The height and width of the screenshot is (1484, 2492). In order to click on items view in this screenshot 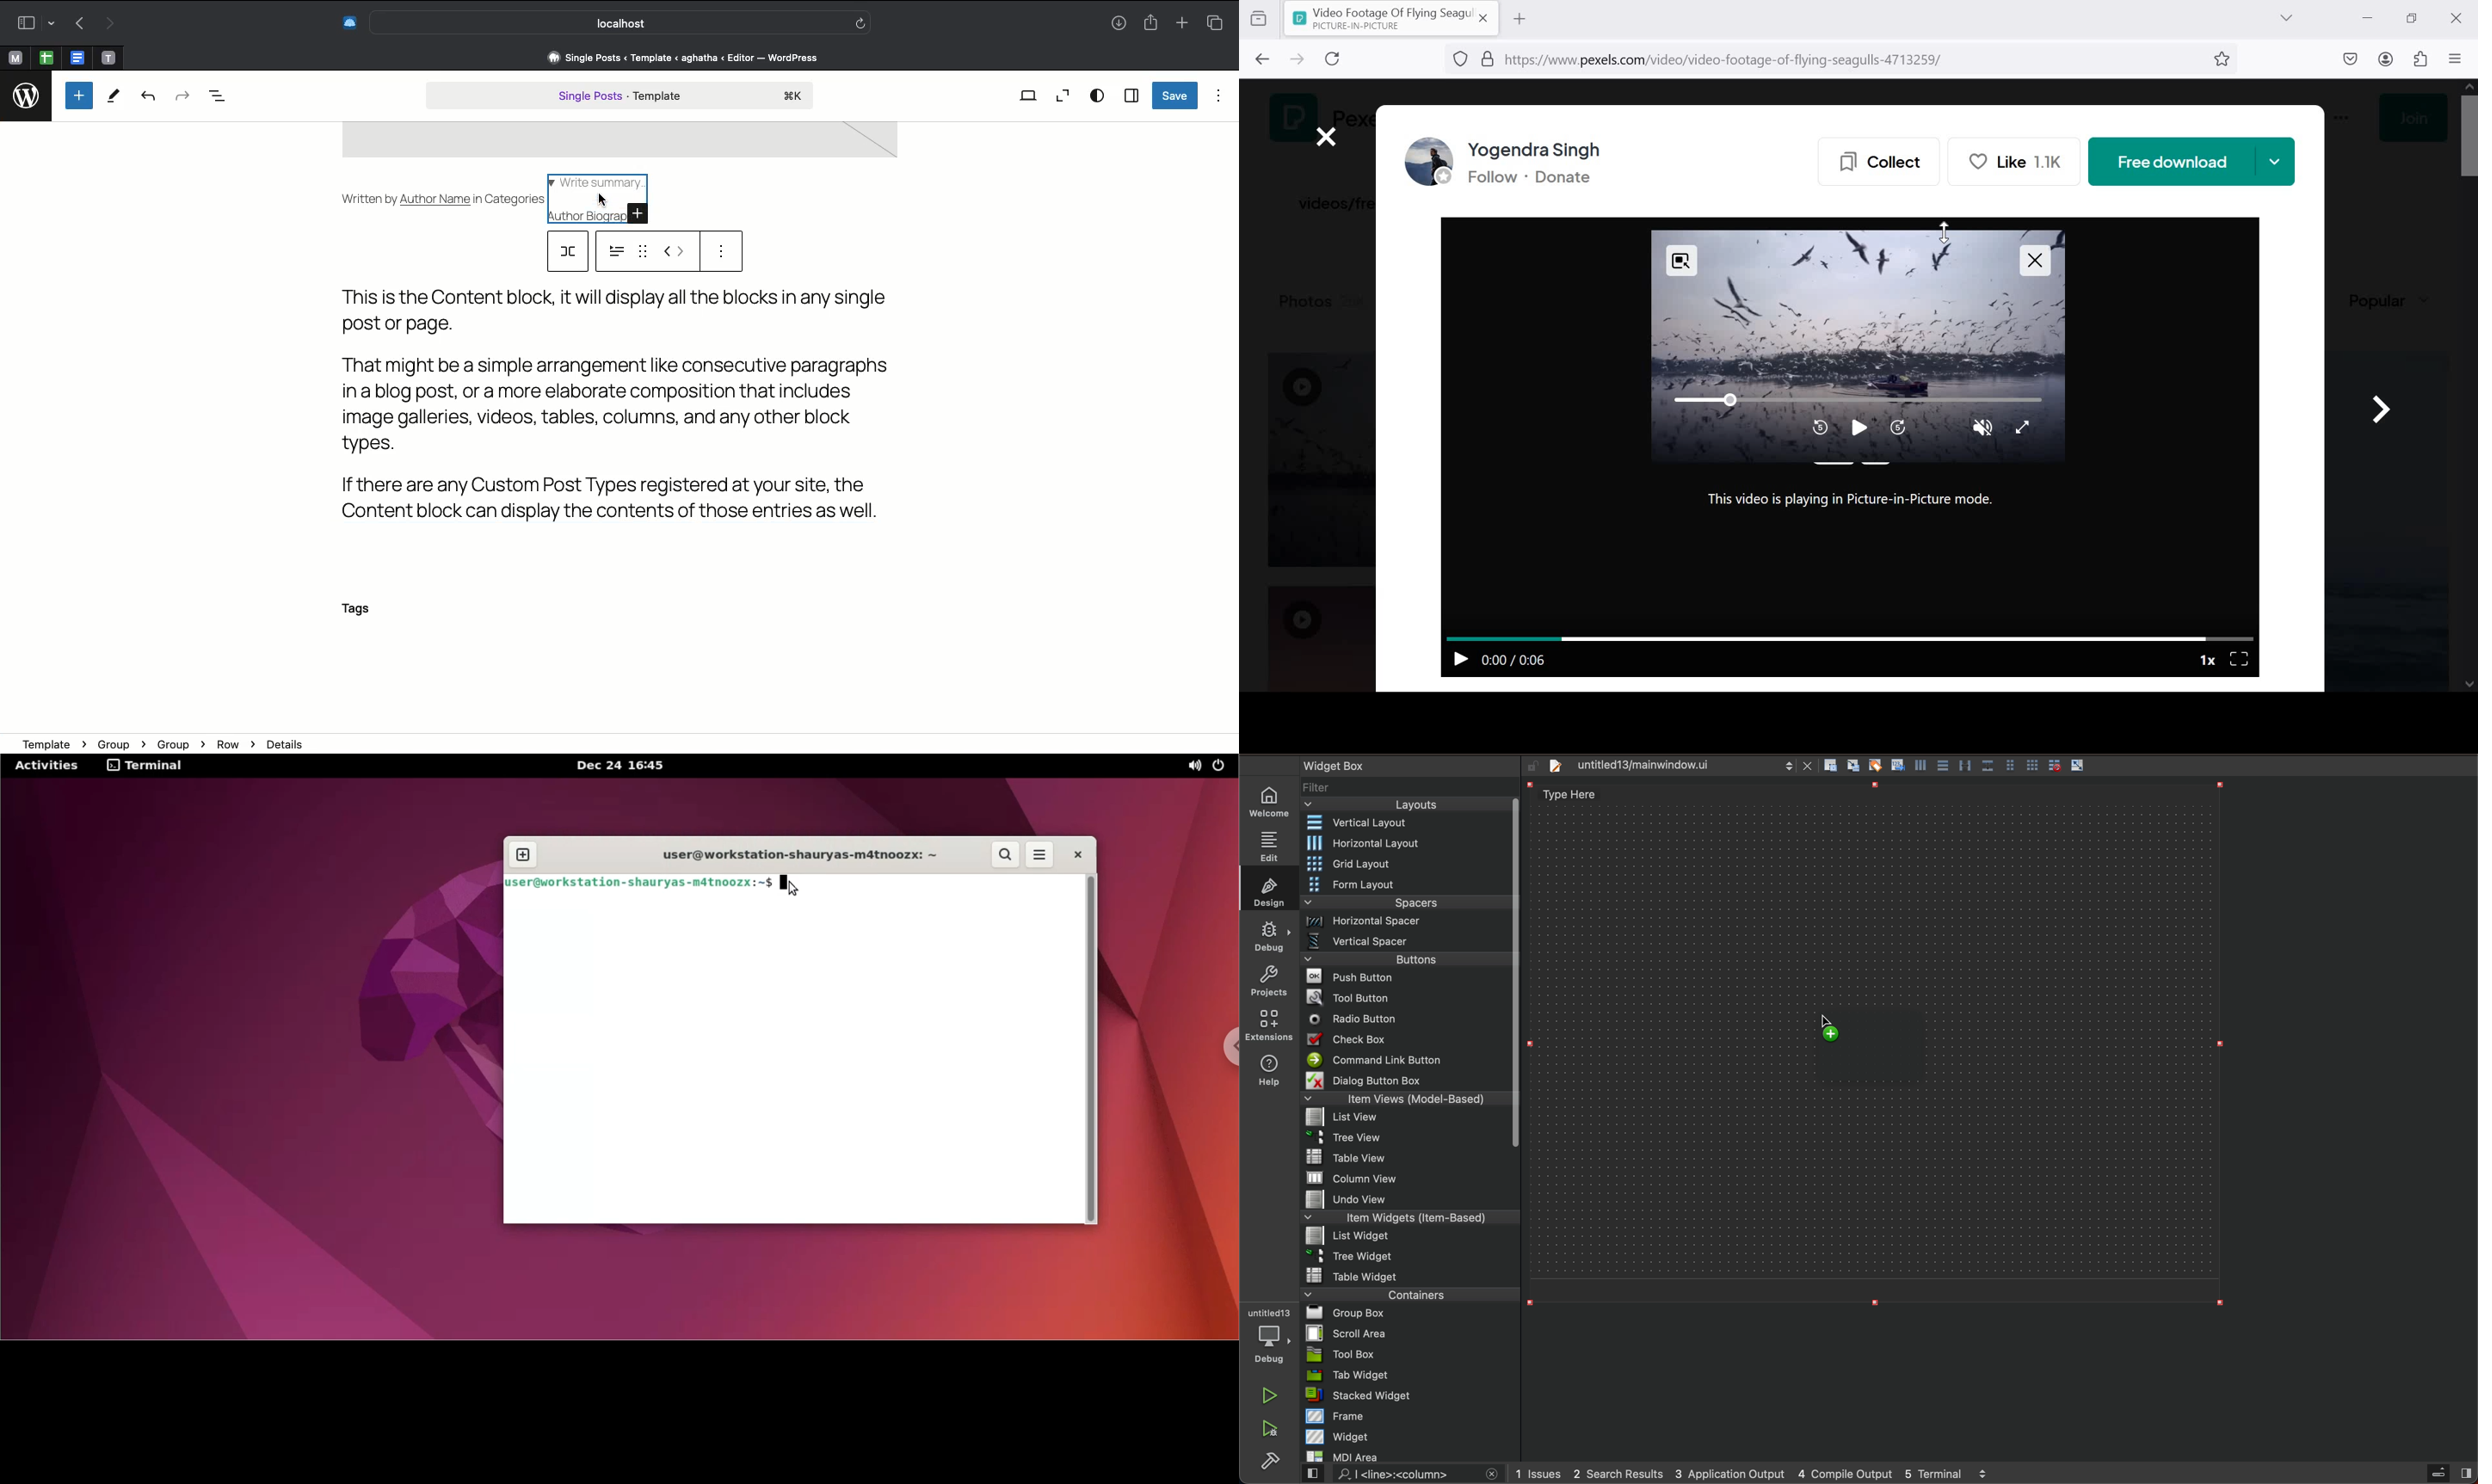, I will do `click(1407, 1099)`.